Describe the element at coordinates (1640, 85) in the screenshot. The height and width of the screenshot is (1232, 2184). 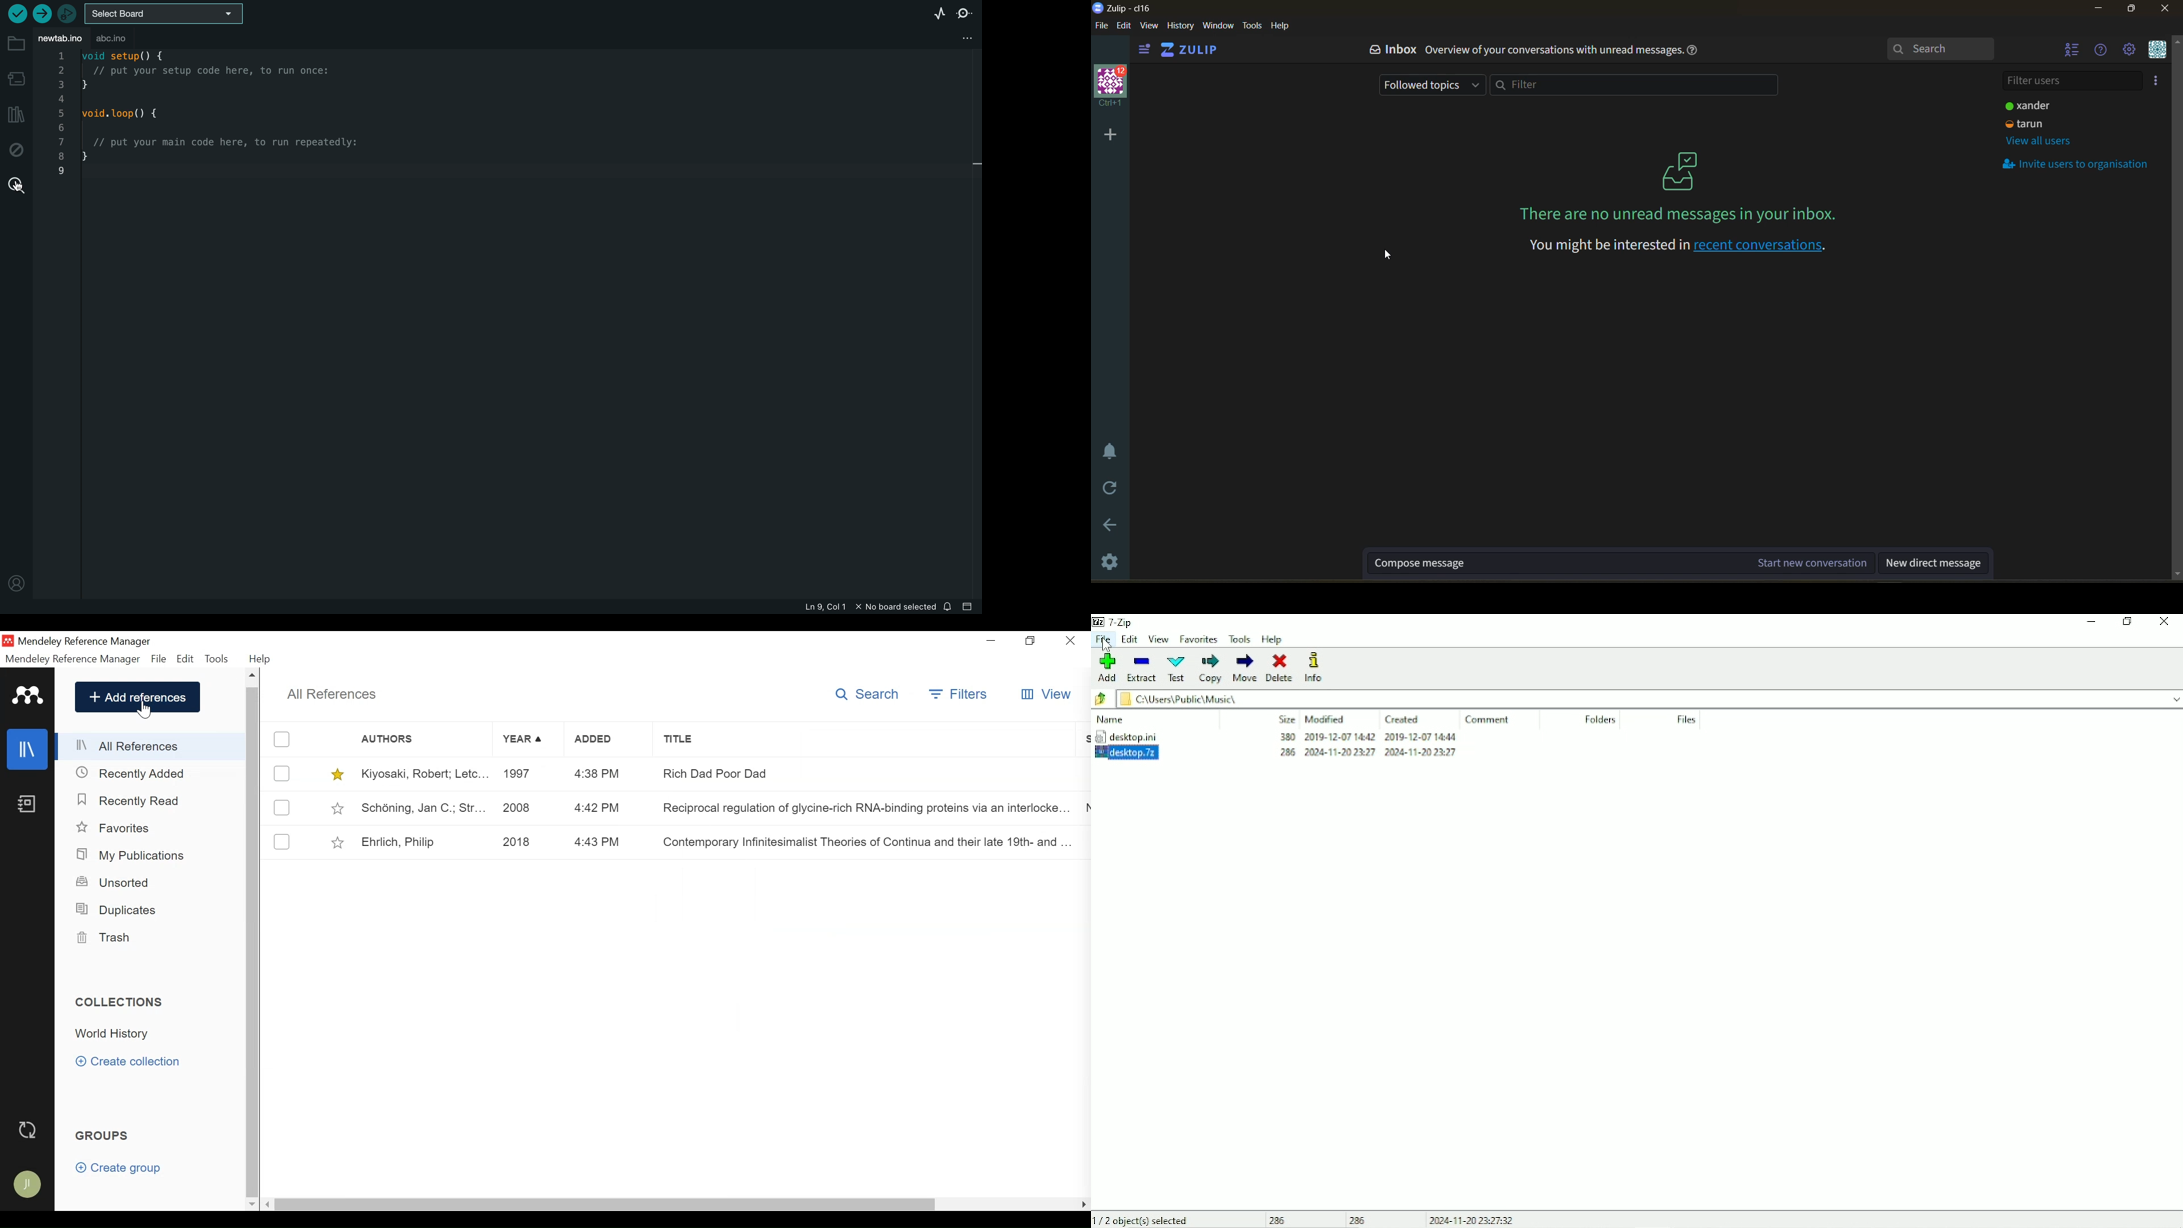
I see `filter` at that location.